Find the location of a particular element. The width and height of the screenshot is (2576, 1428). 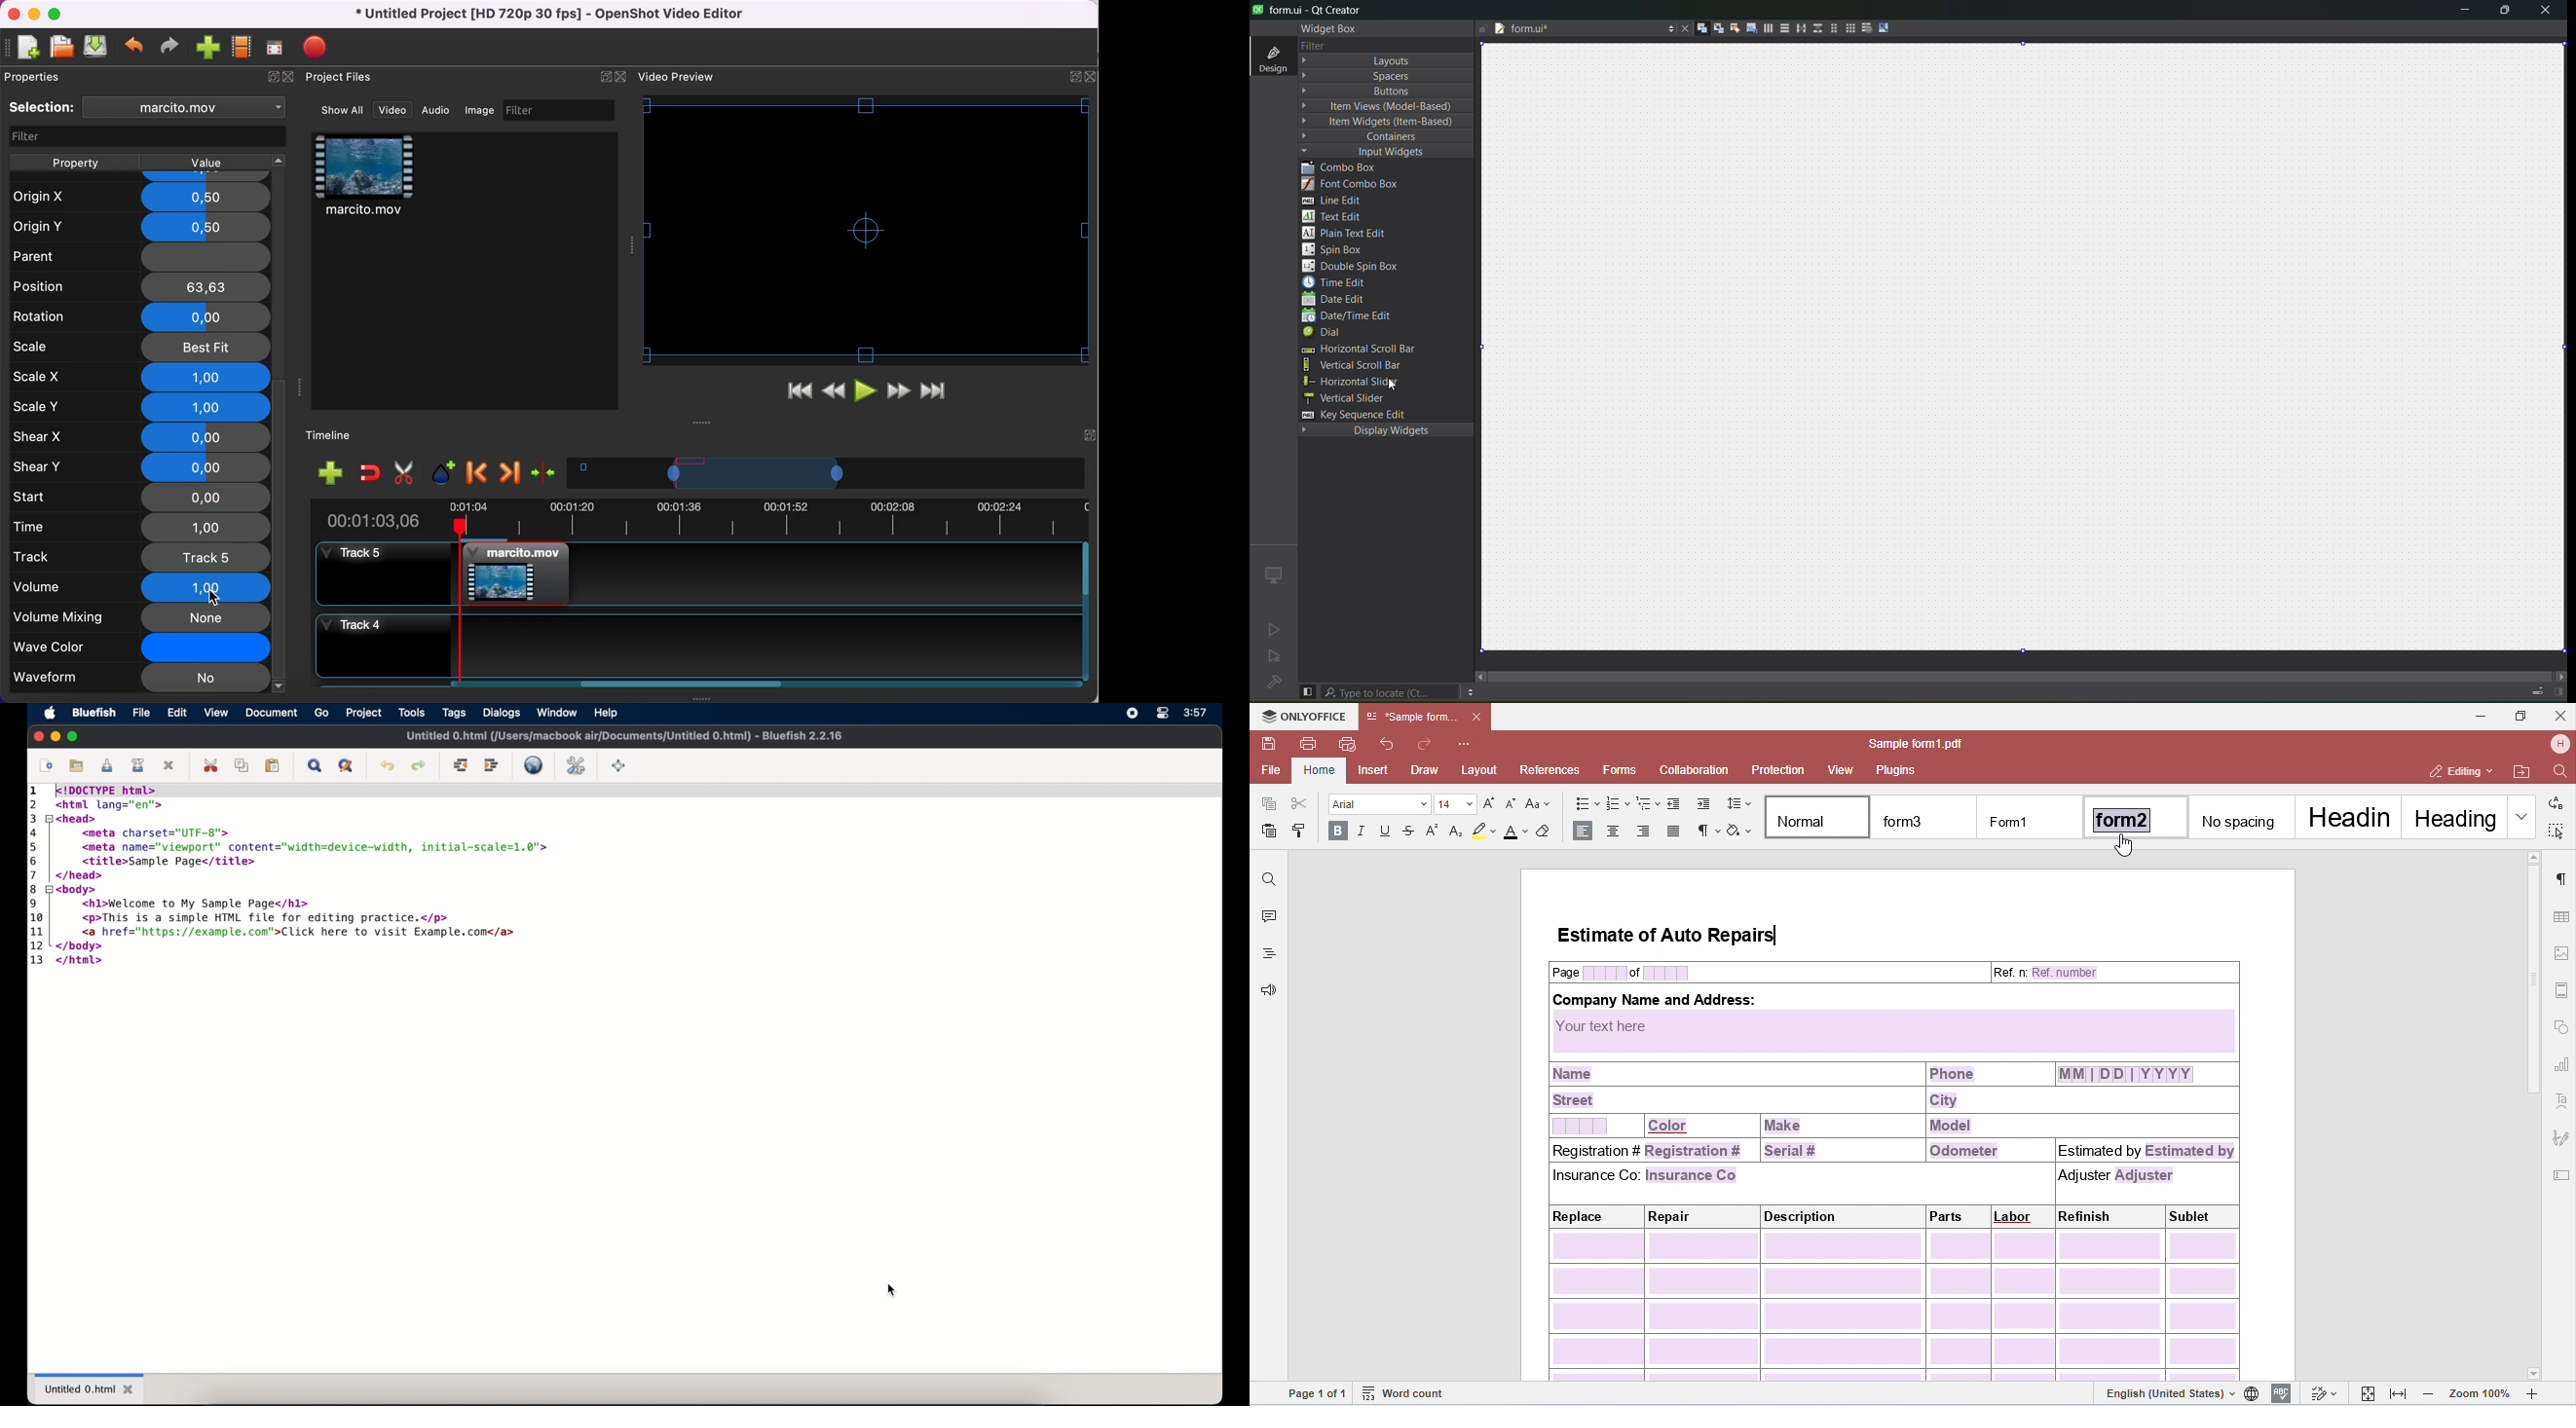

tab order is located at coordinates (1747, 28).